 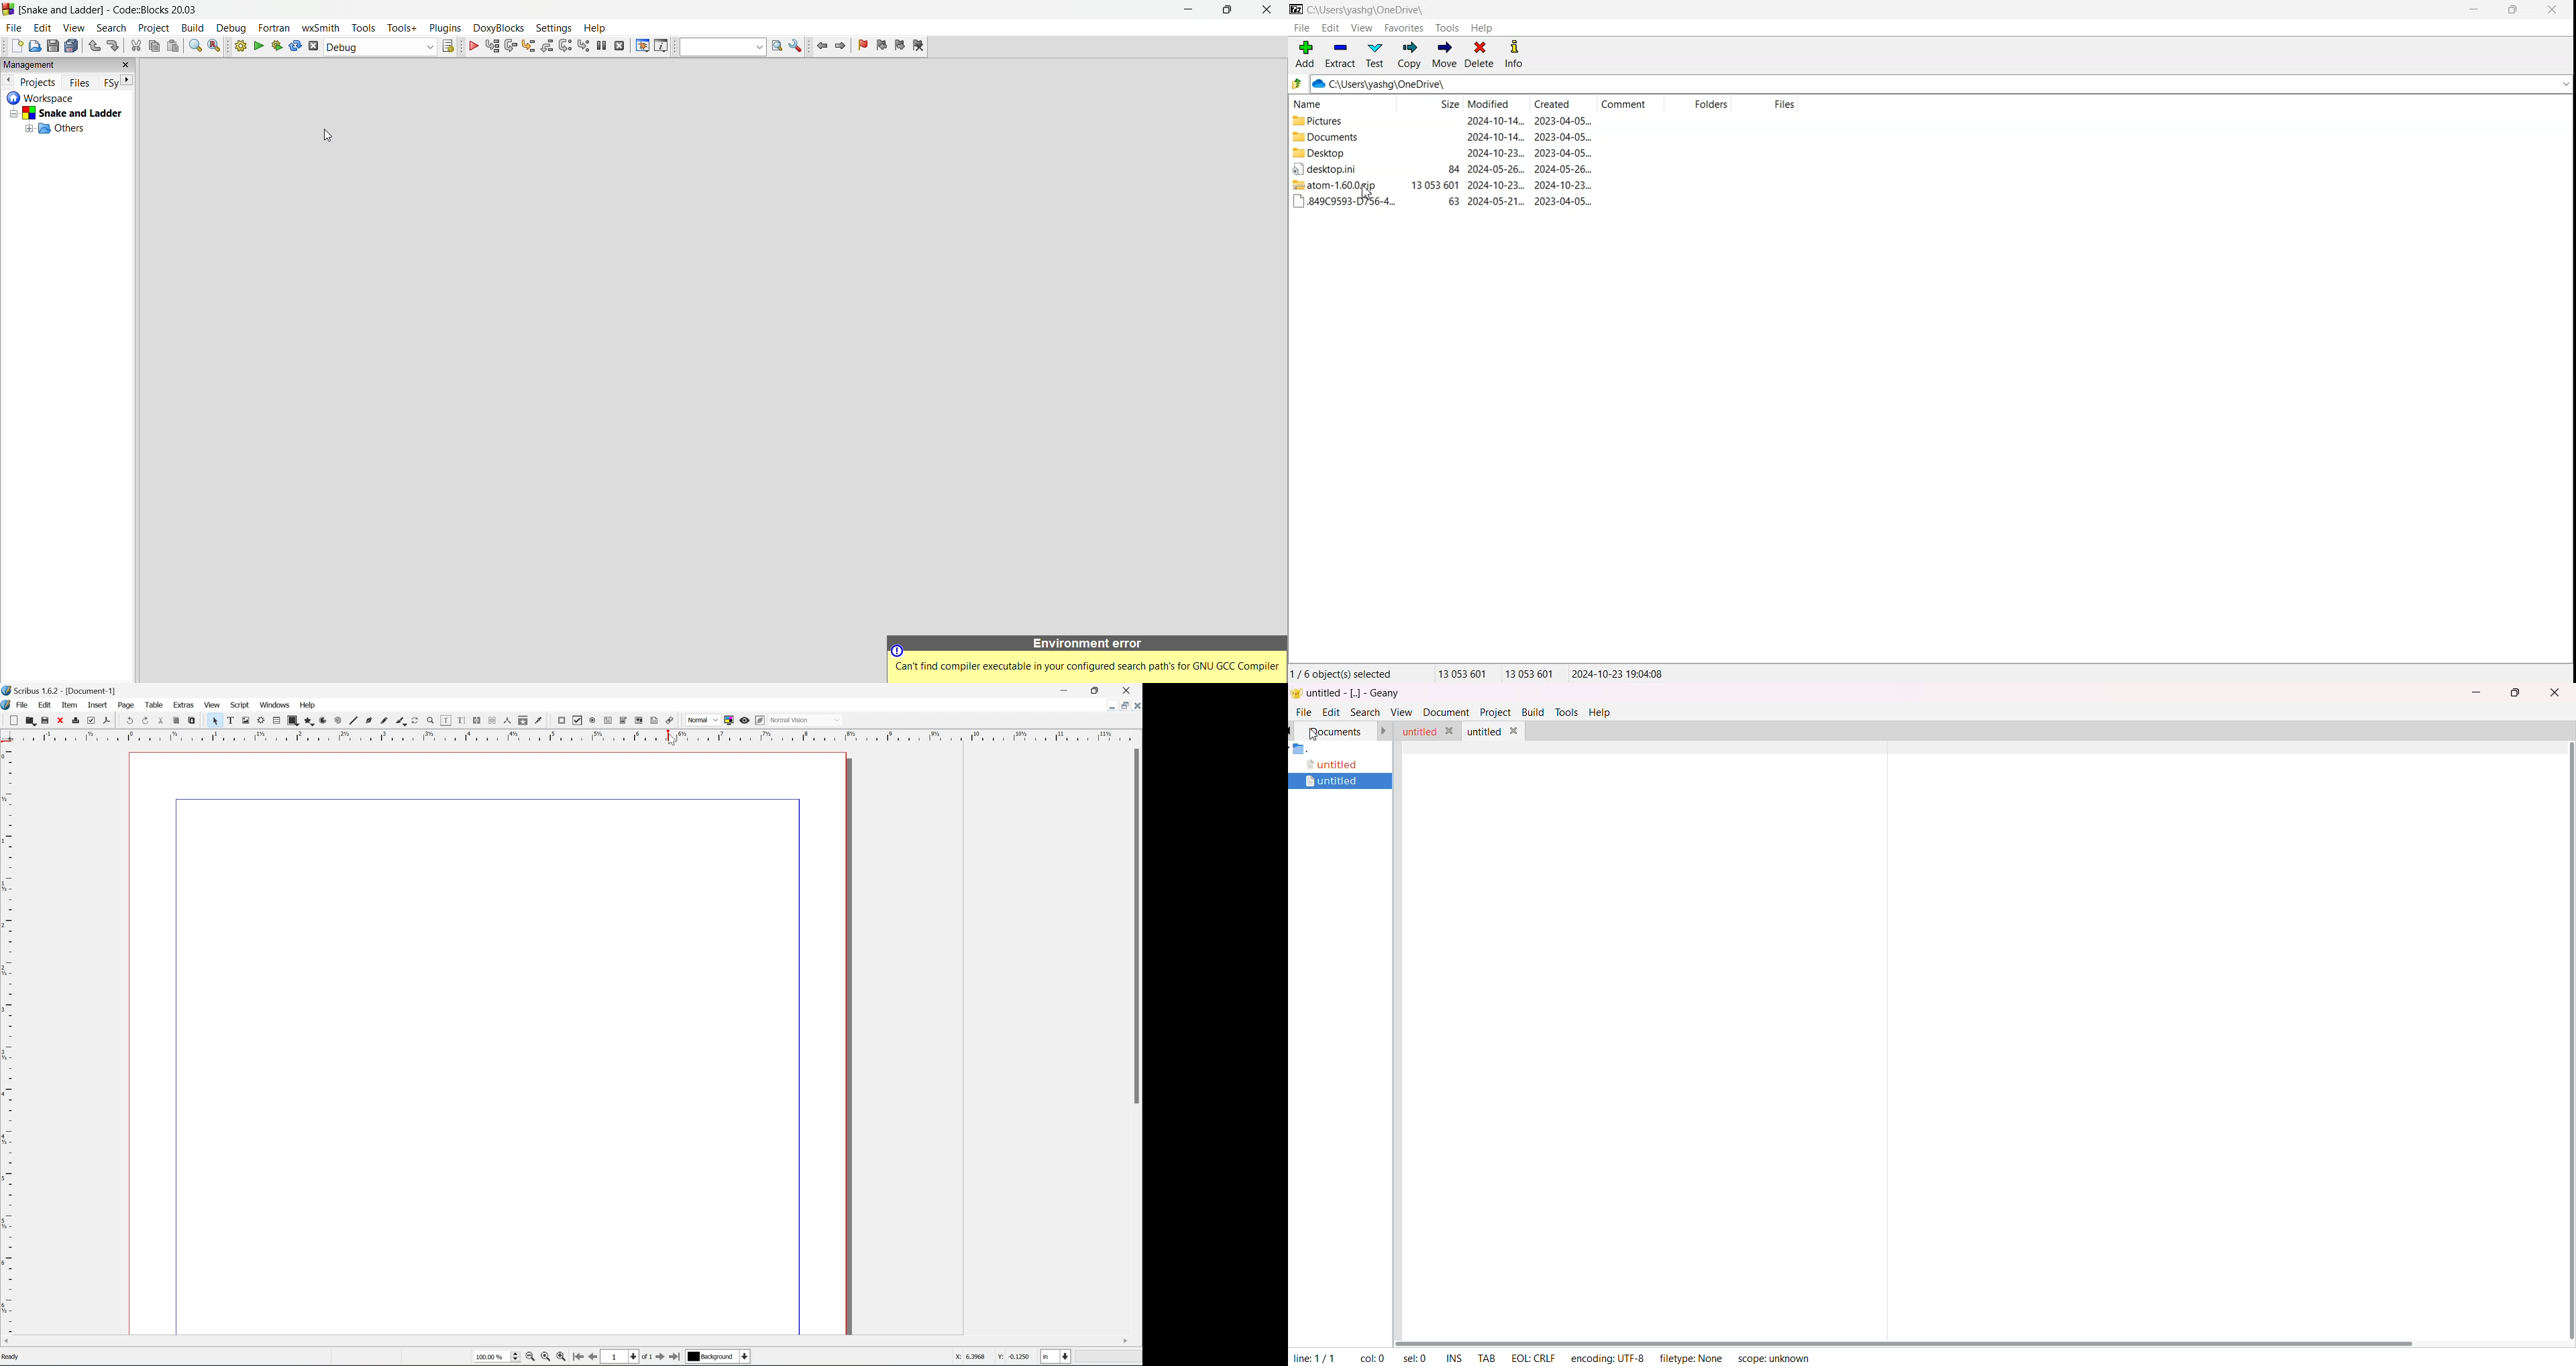 What do you see at coordinates (53, 47) in the screenshot?
I see `save` at bounding box center [53, 47].